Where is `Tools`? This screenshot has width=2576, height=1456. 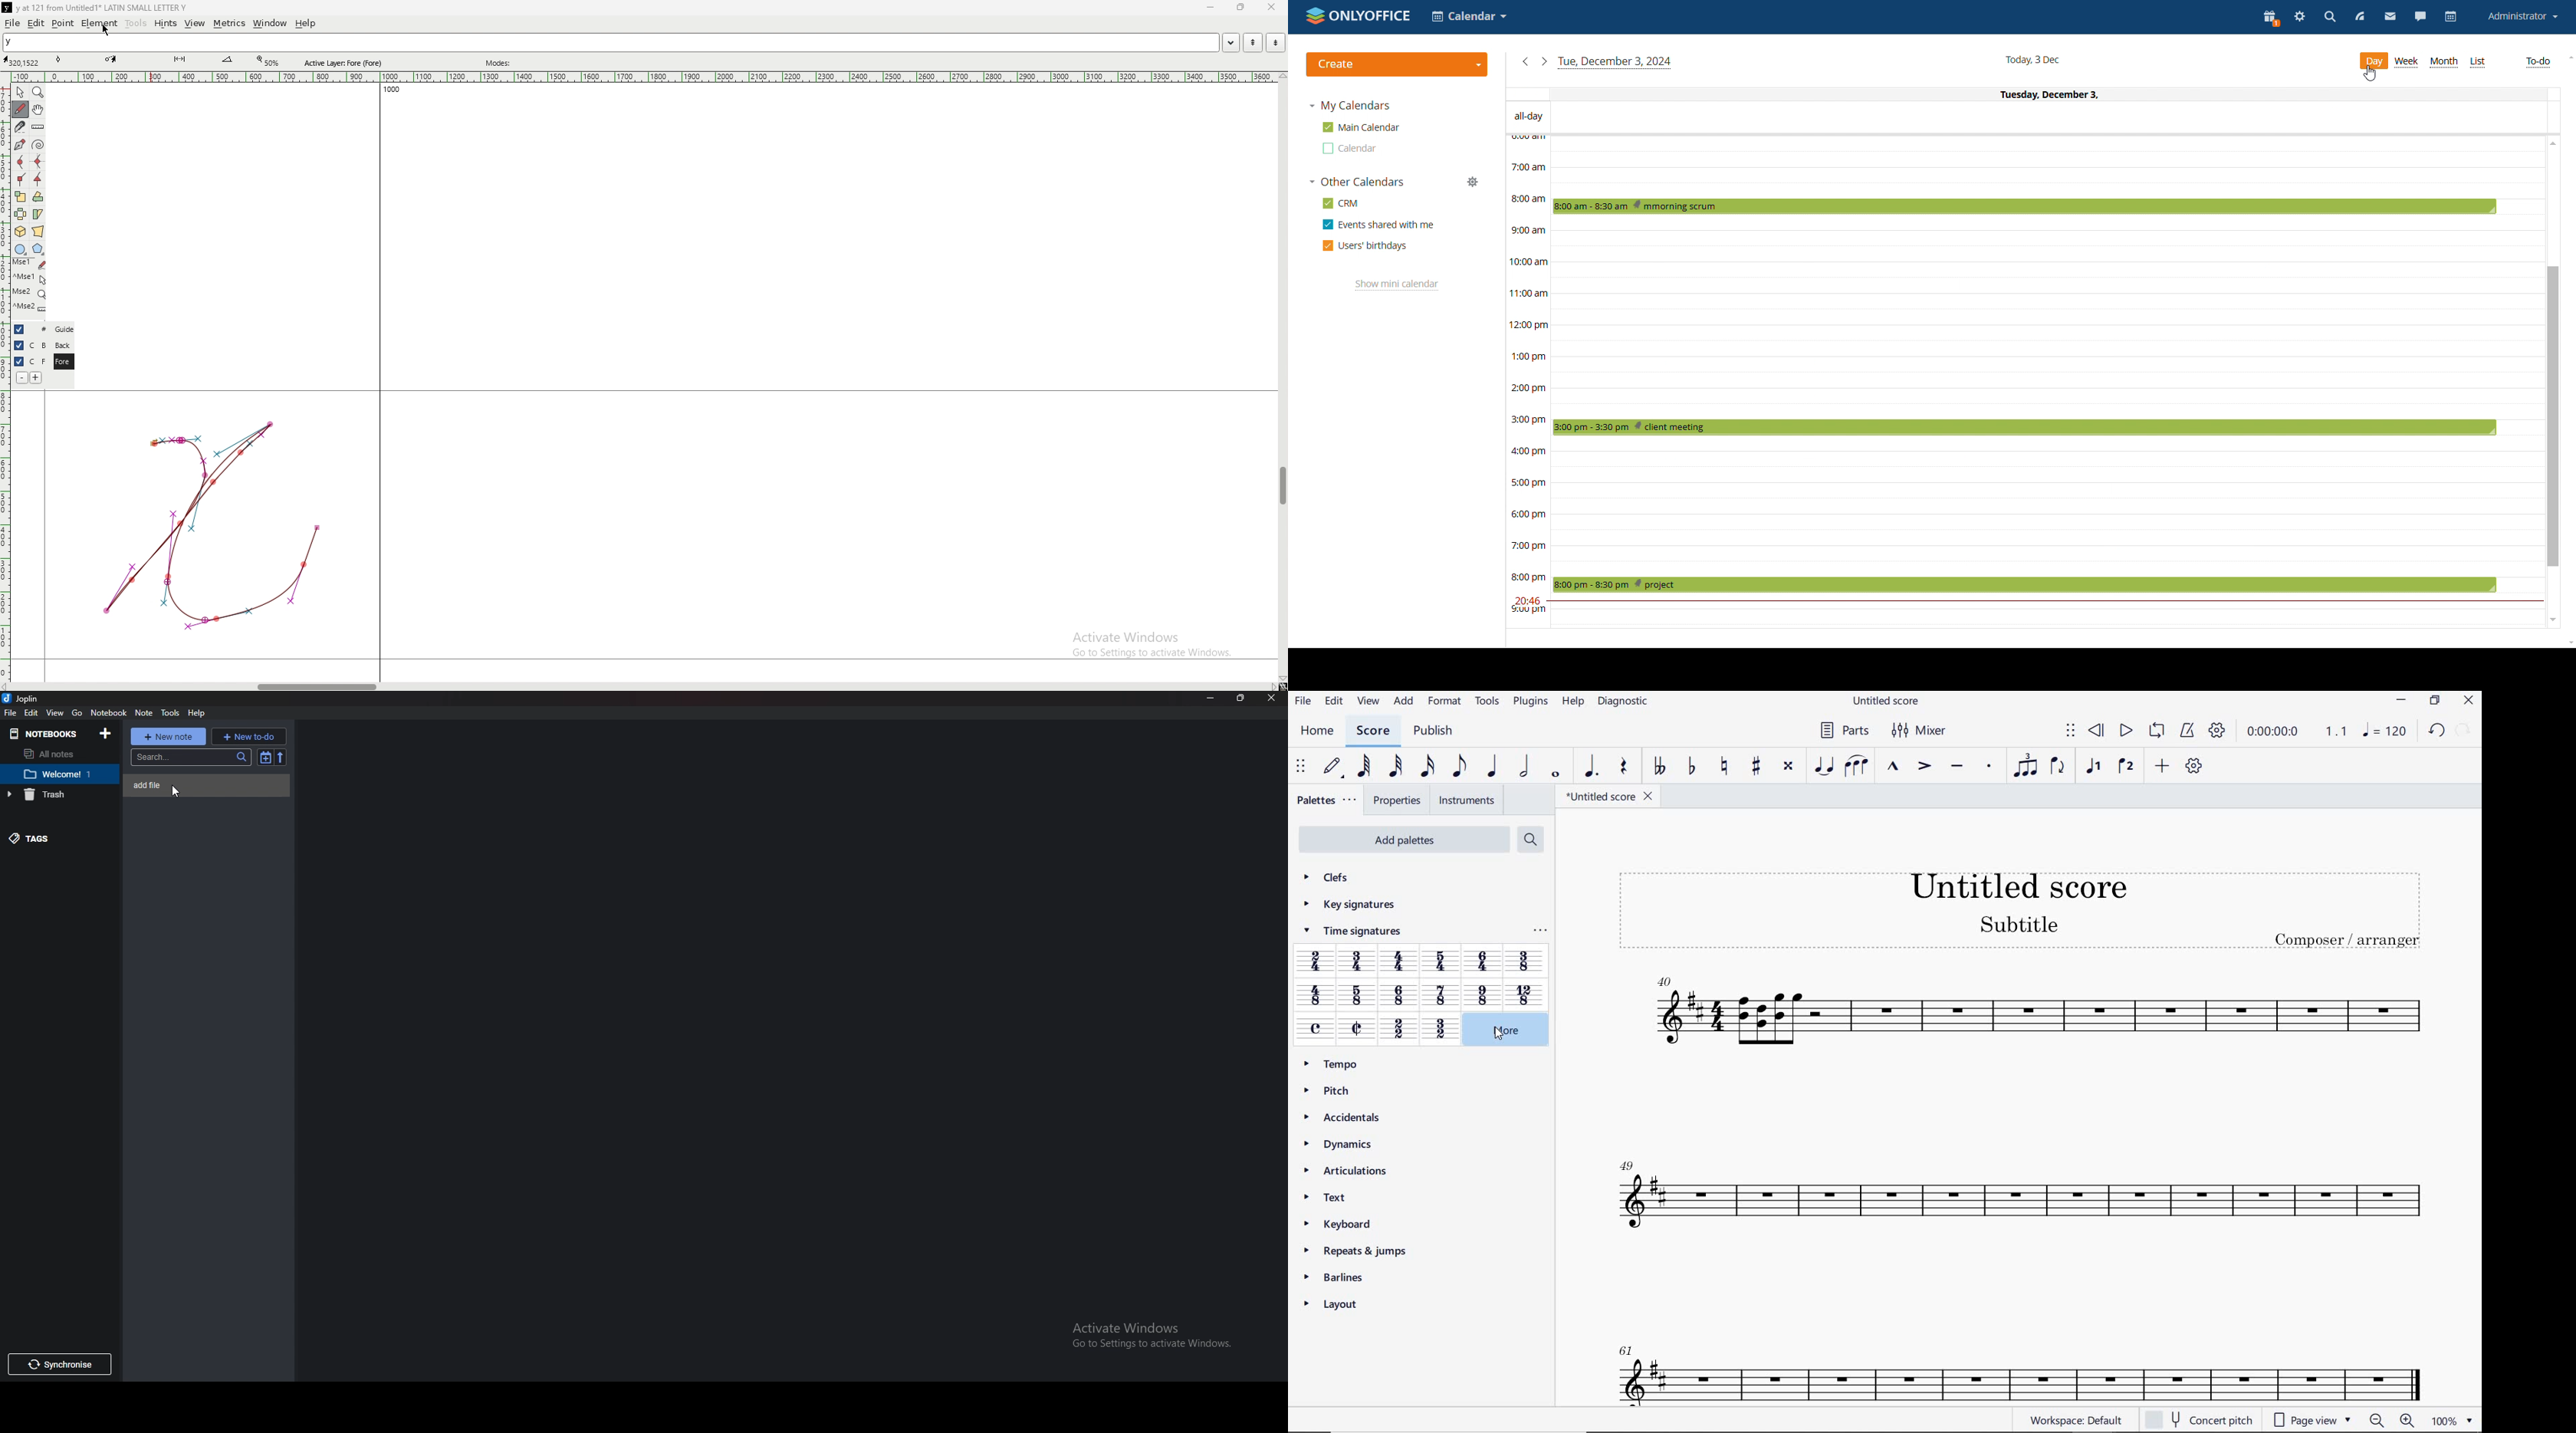
Tools is located at coordinates (170, 713).